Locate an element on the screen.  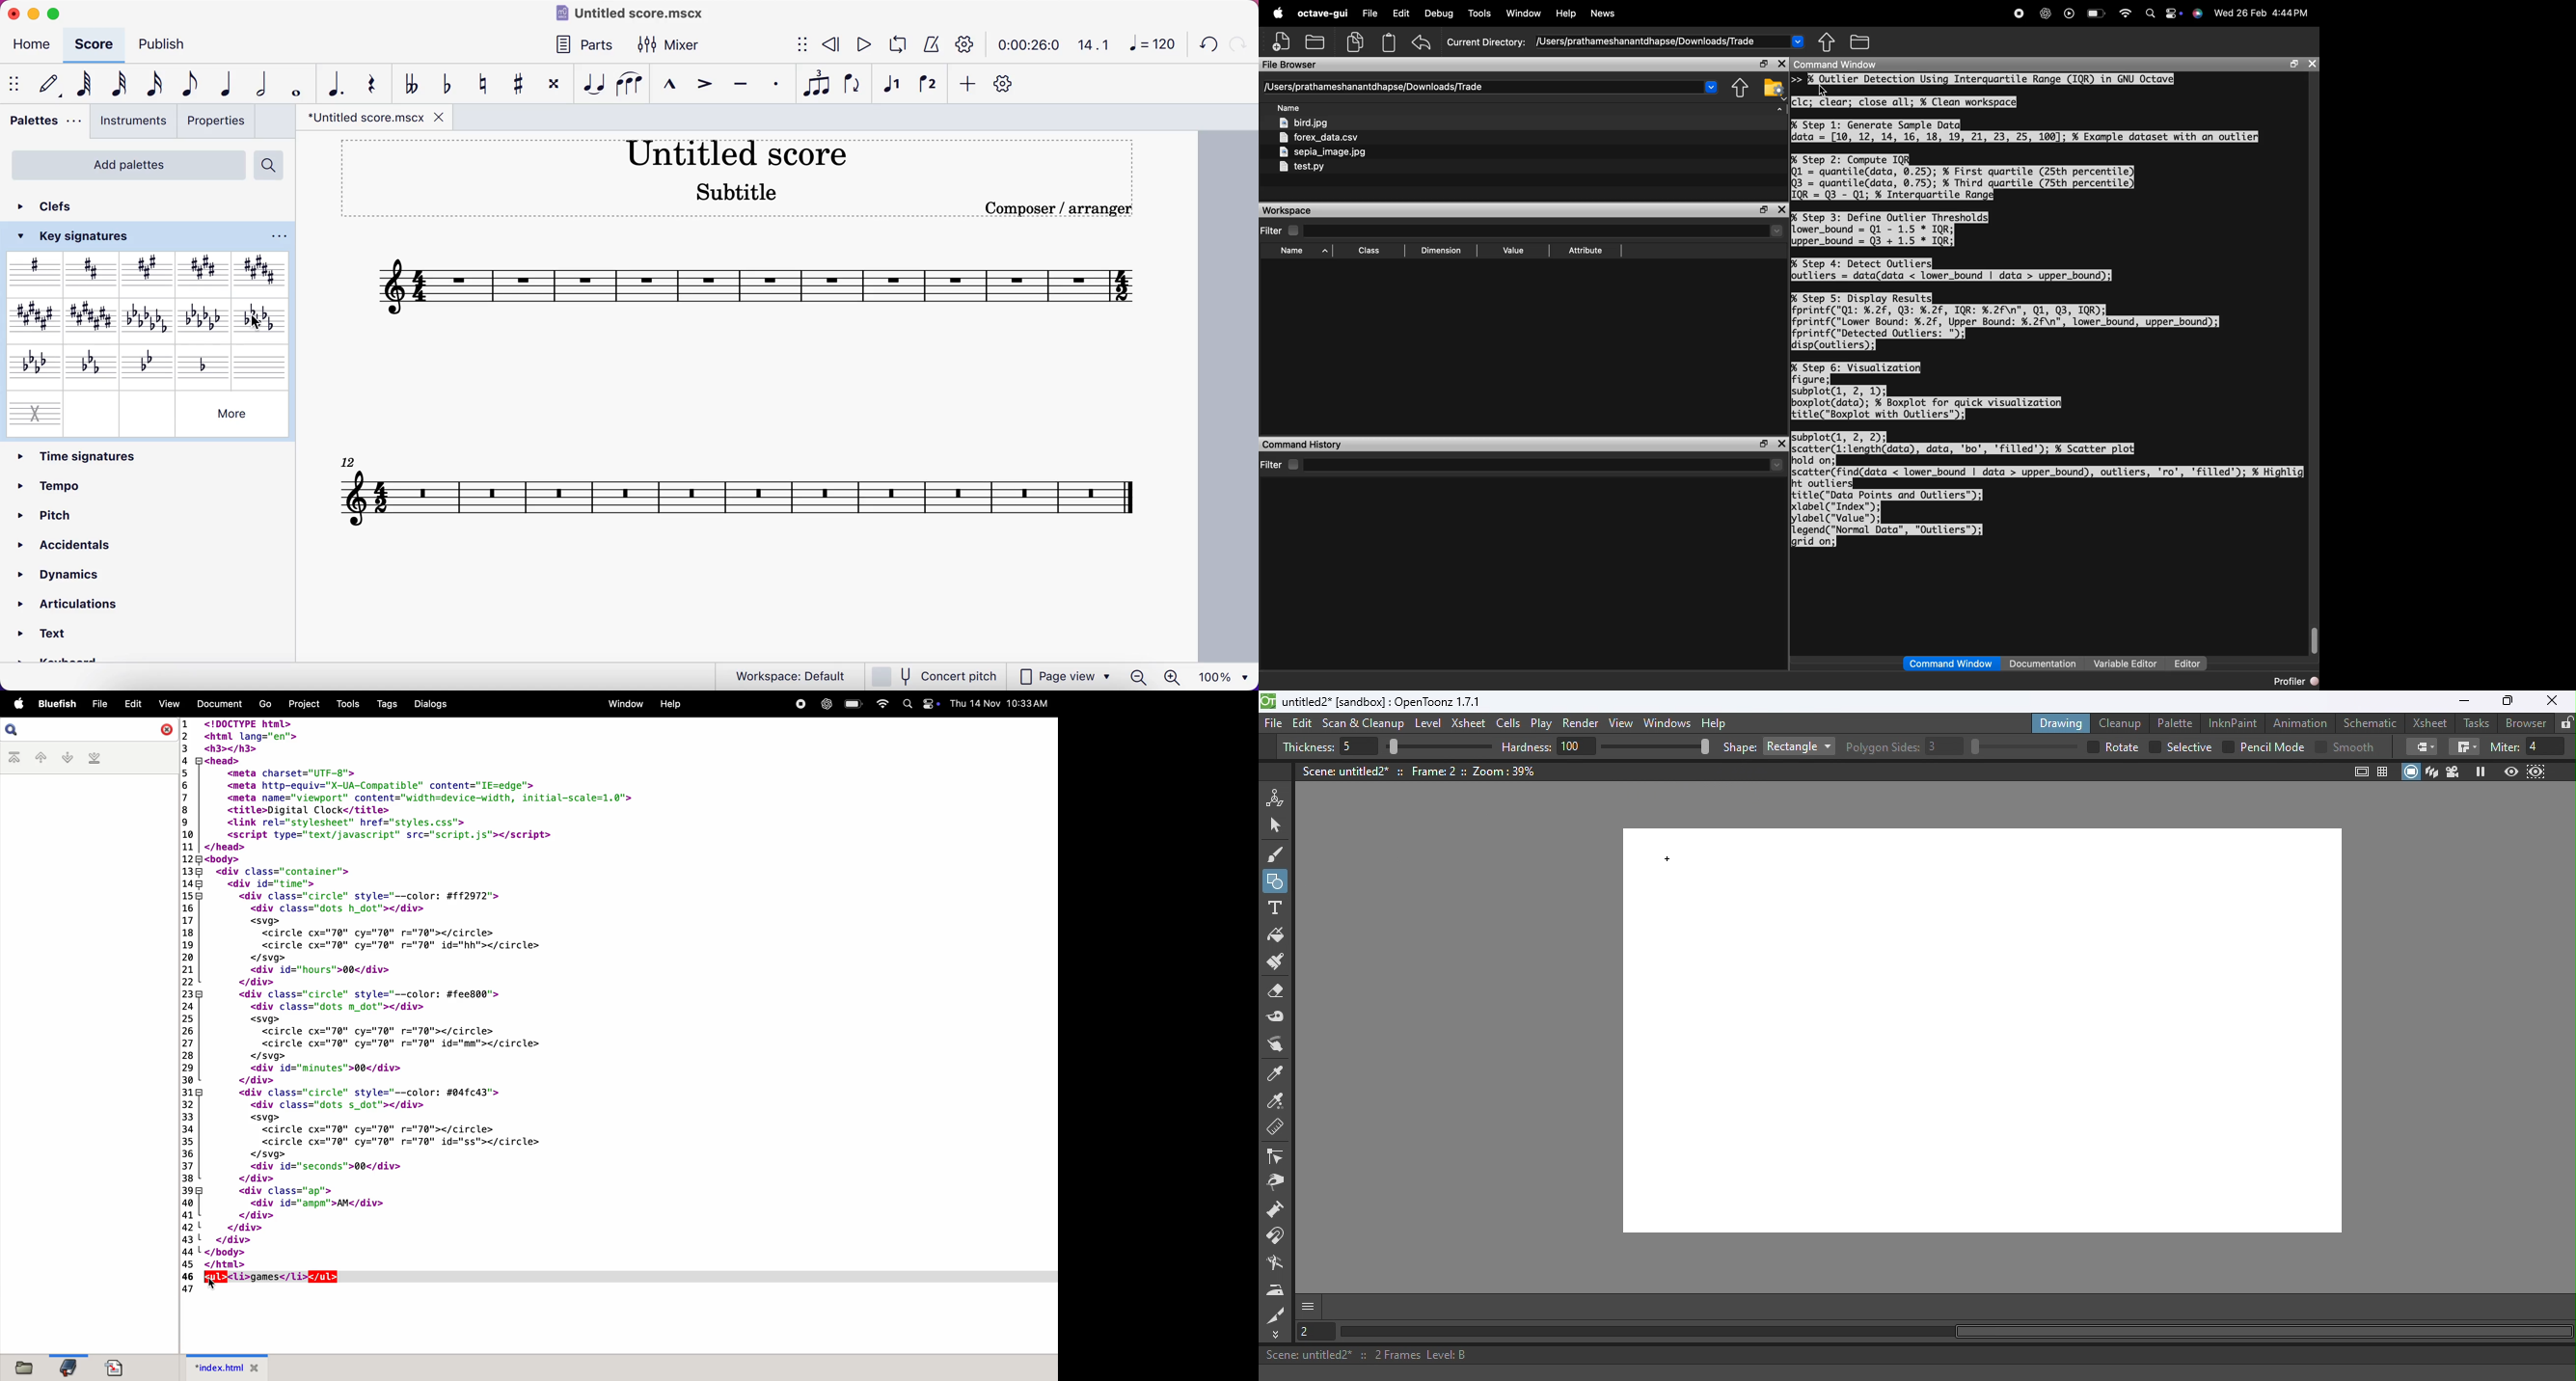
close is located at coordinates (13, 13).